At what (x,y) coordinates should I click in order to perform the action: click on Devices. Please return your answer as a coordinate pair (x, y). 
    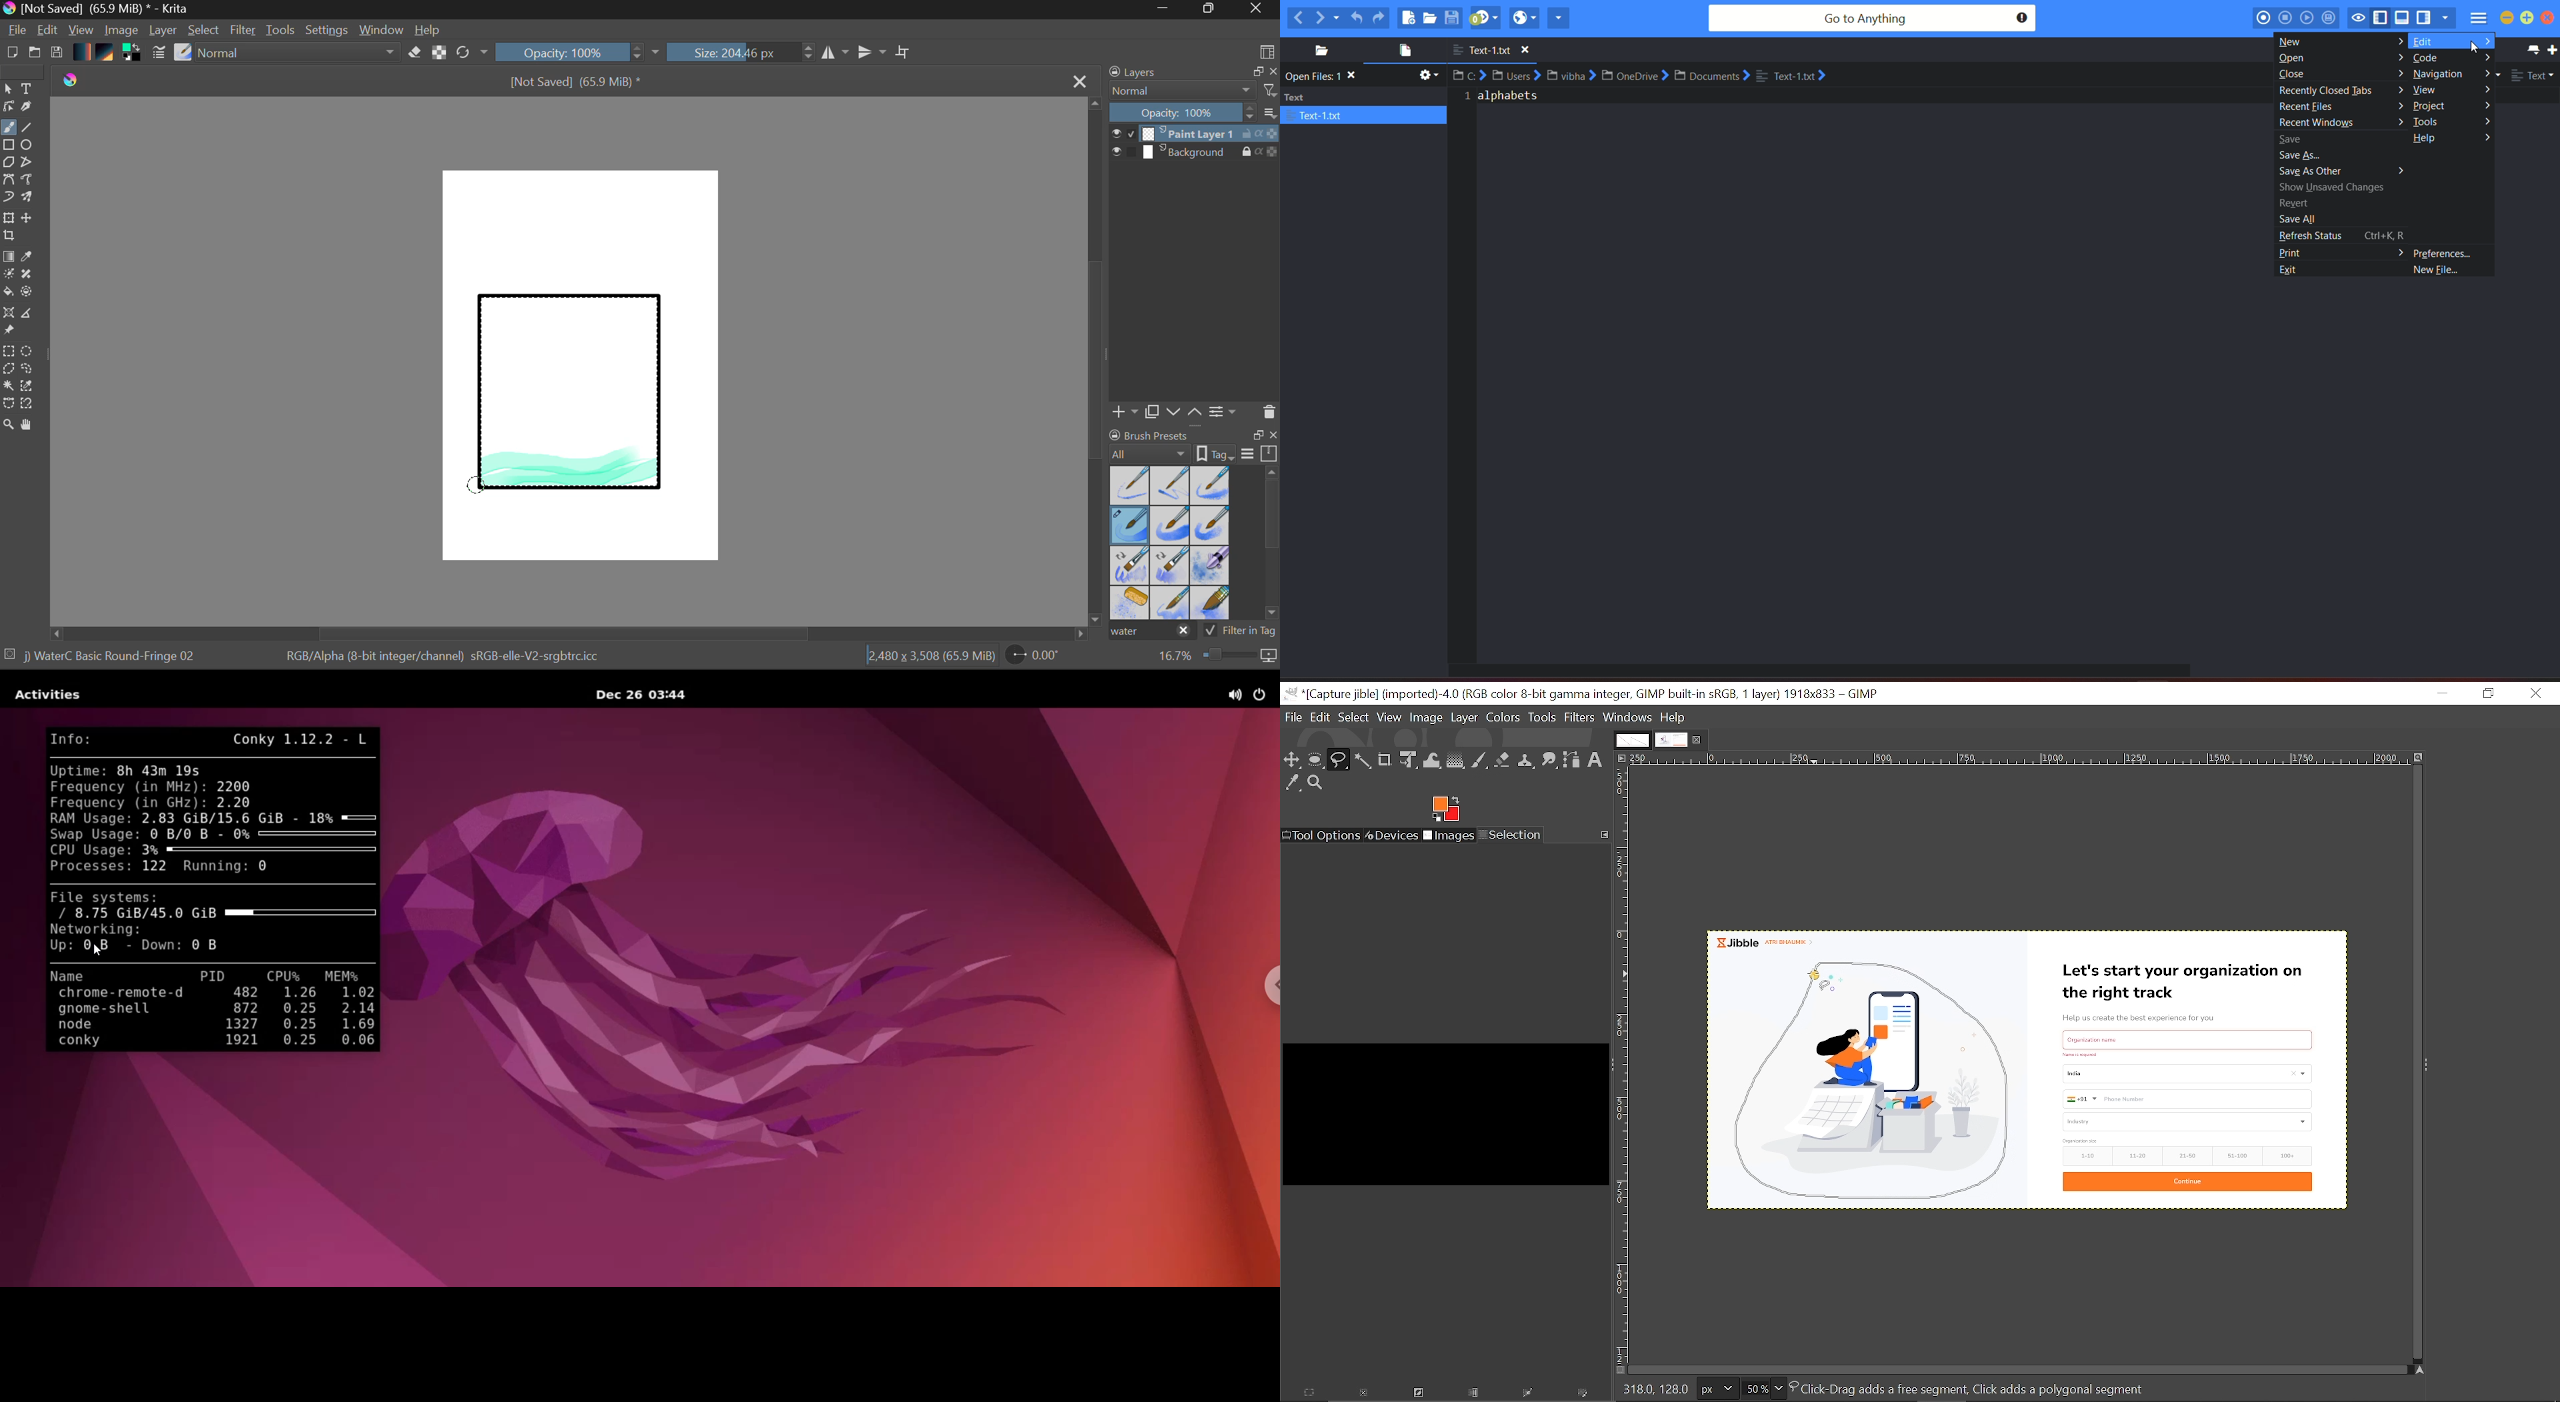
    Looking at the image, I should click on (1393, 835).